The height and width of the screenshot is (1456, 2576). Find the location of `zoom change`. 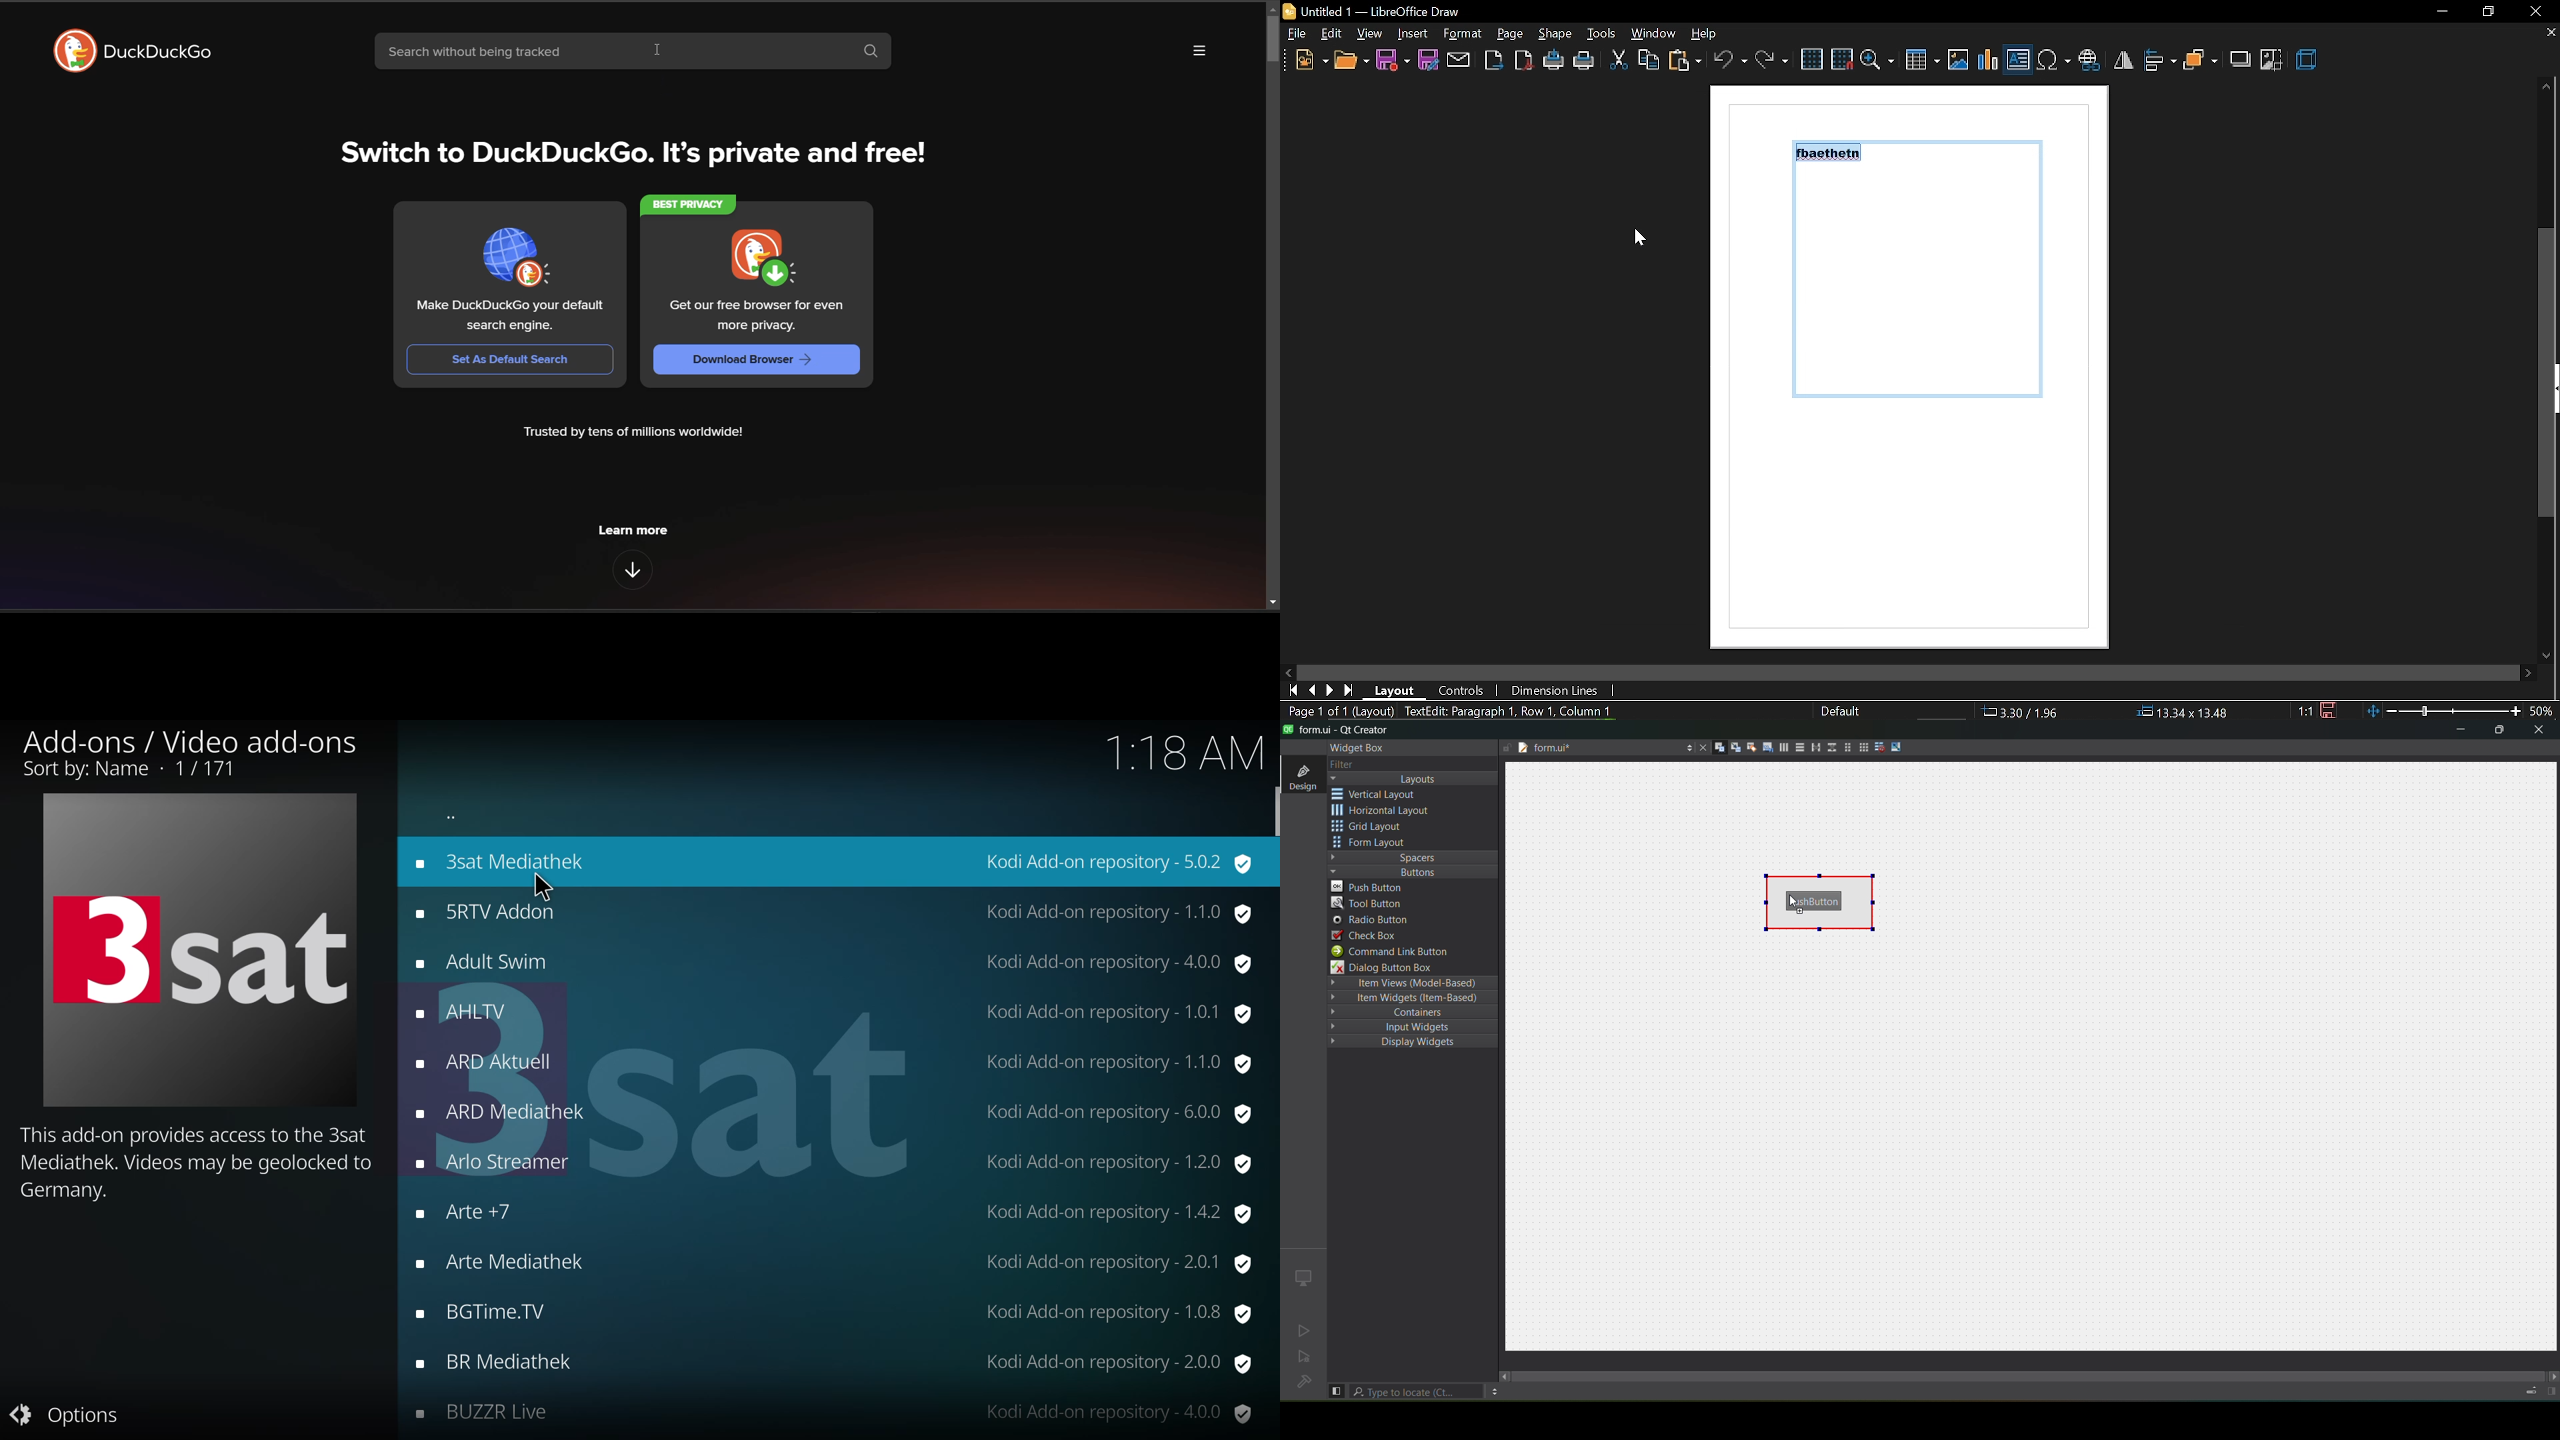

zoom change is located at coordinates (2463, 713).